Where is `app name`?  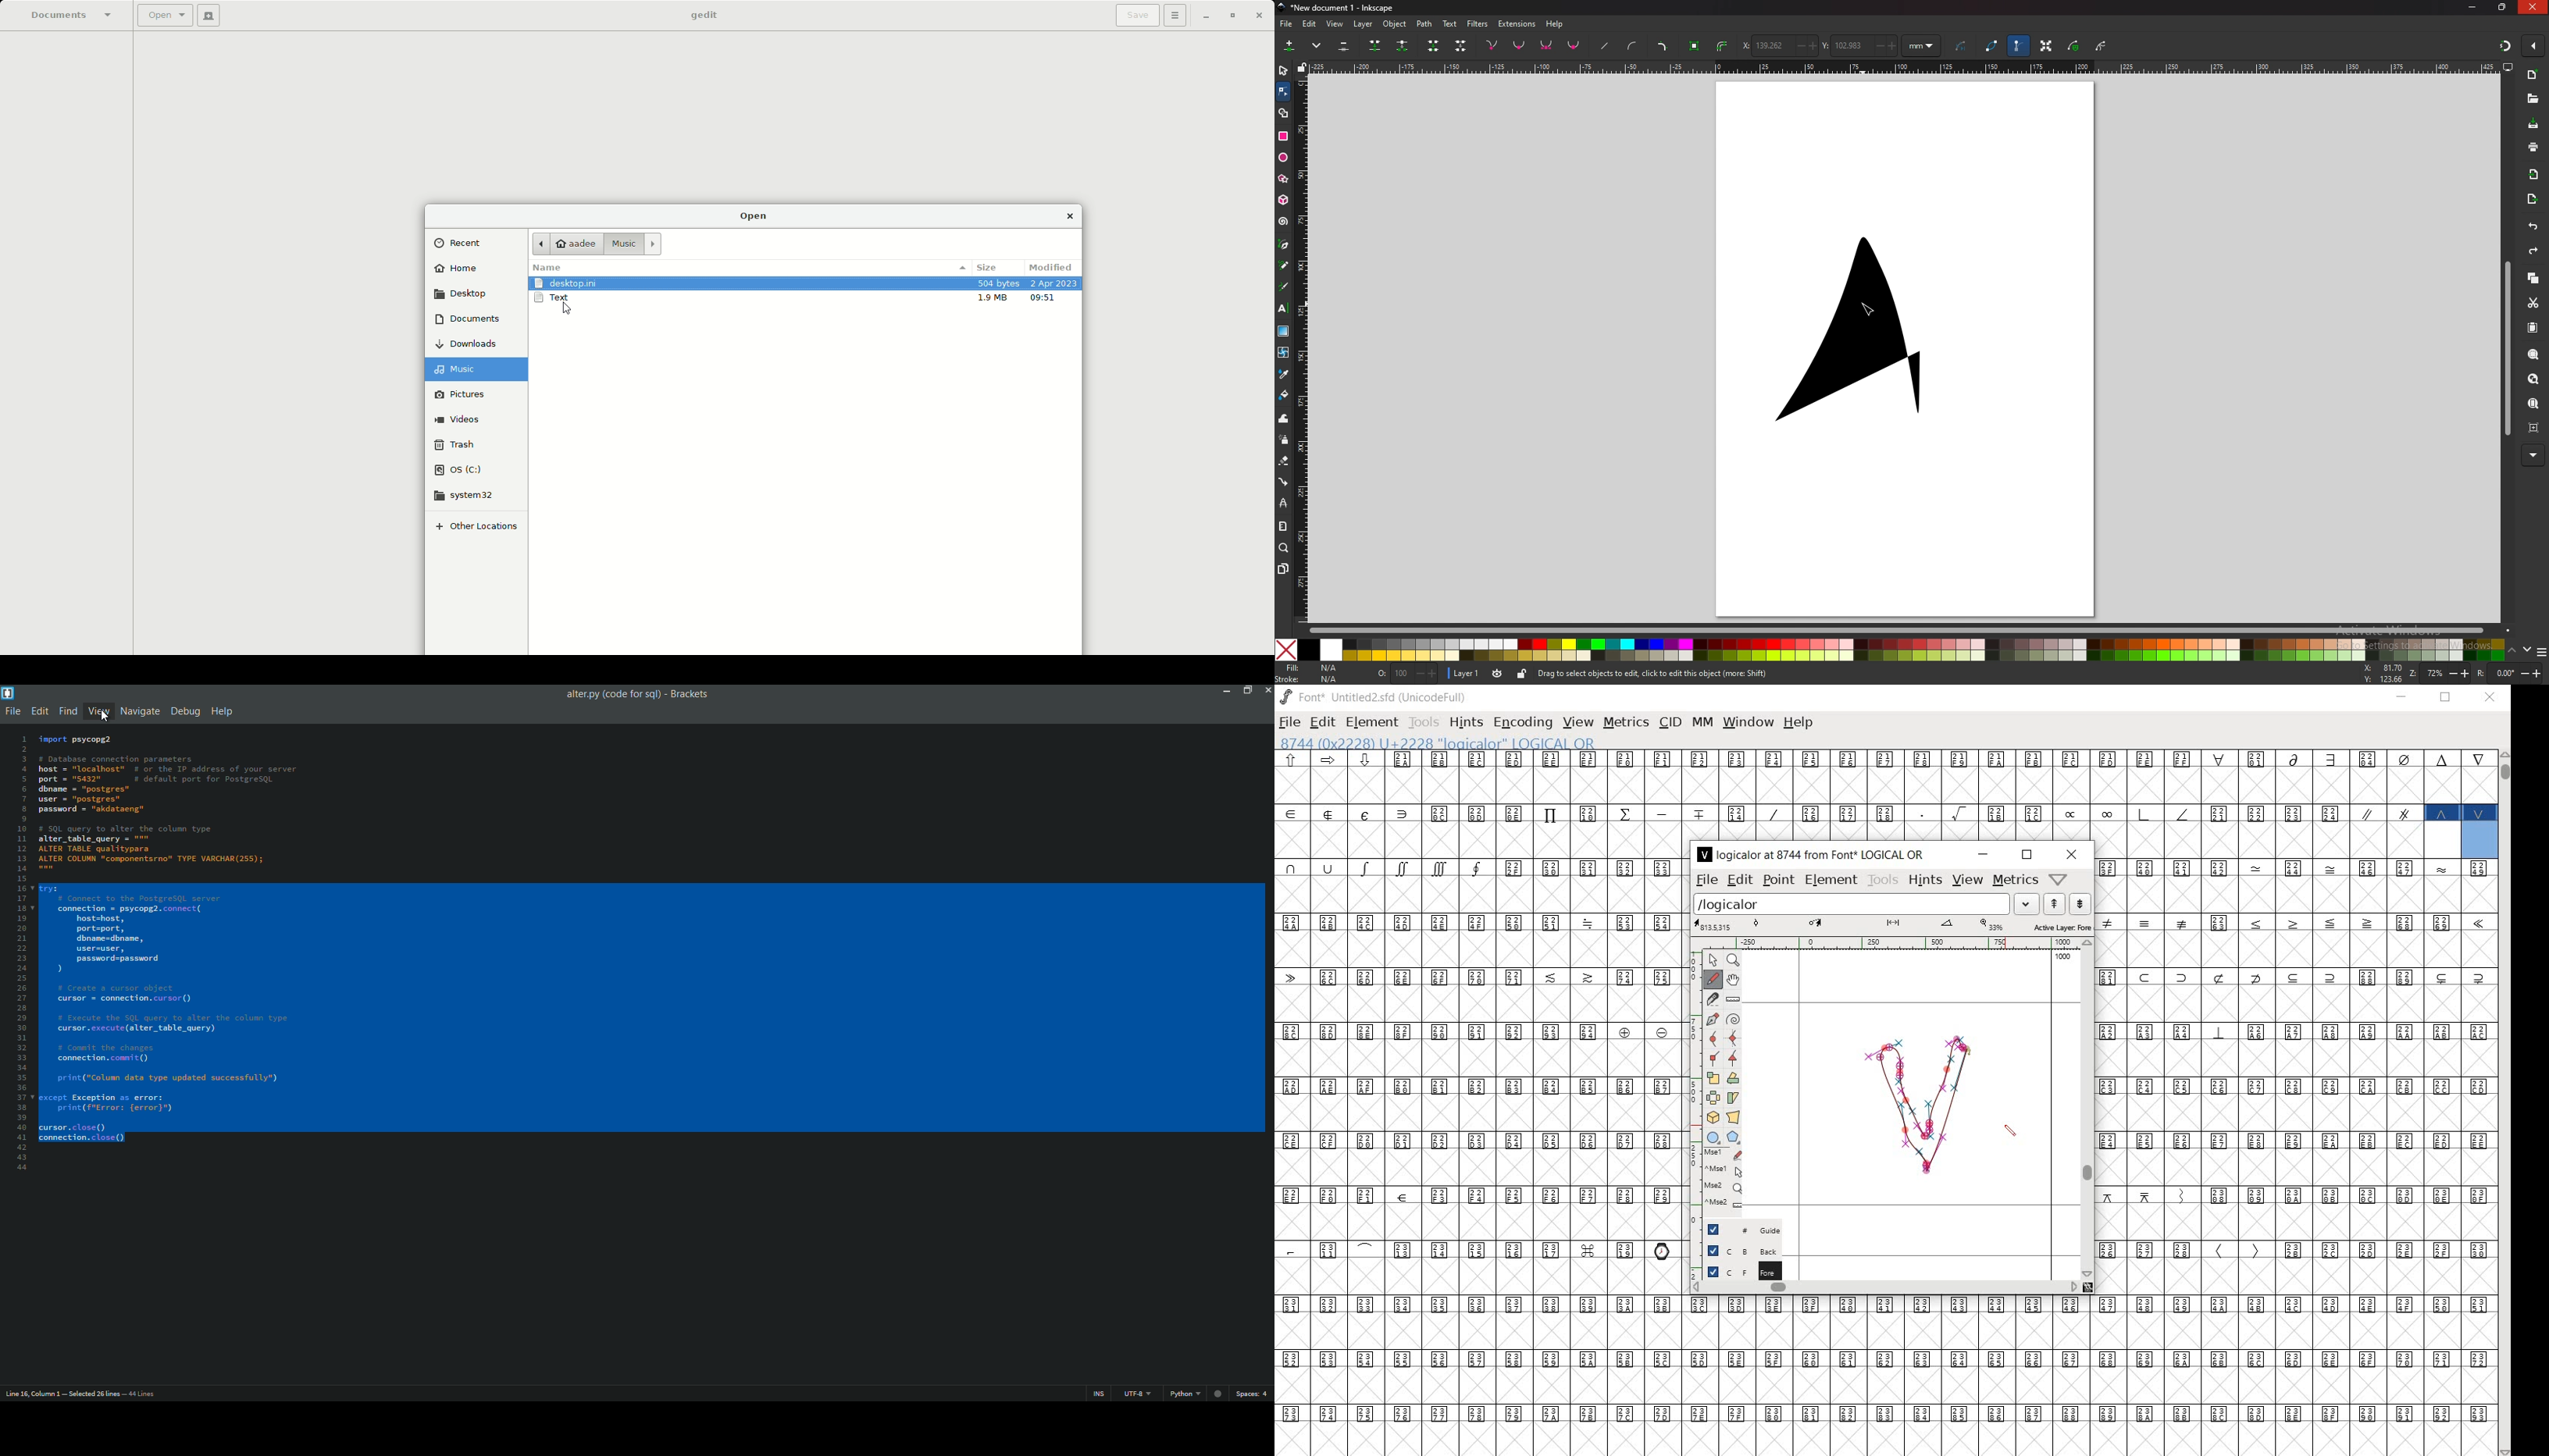 app name is located at coordinates (692, 695).